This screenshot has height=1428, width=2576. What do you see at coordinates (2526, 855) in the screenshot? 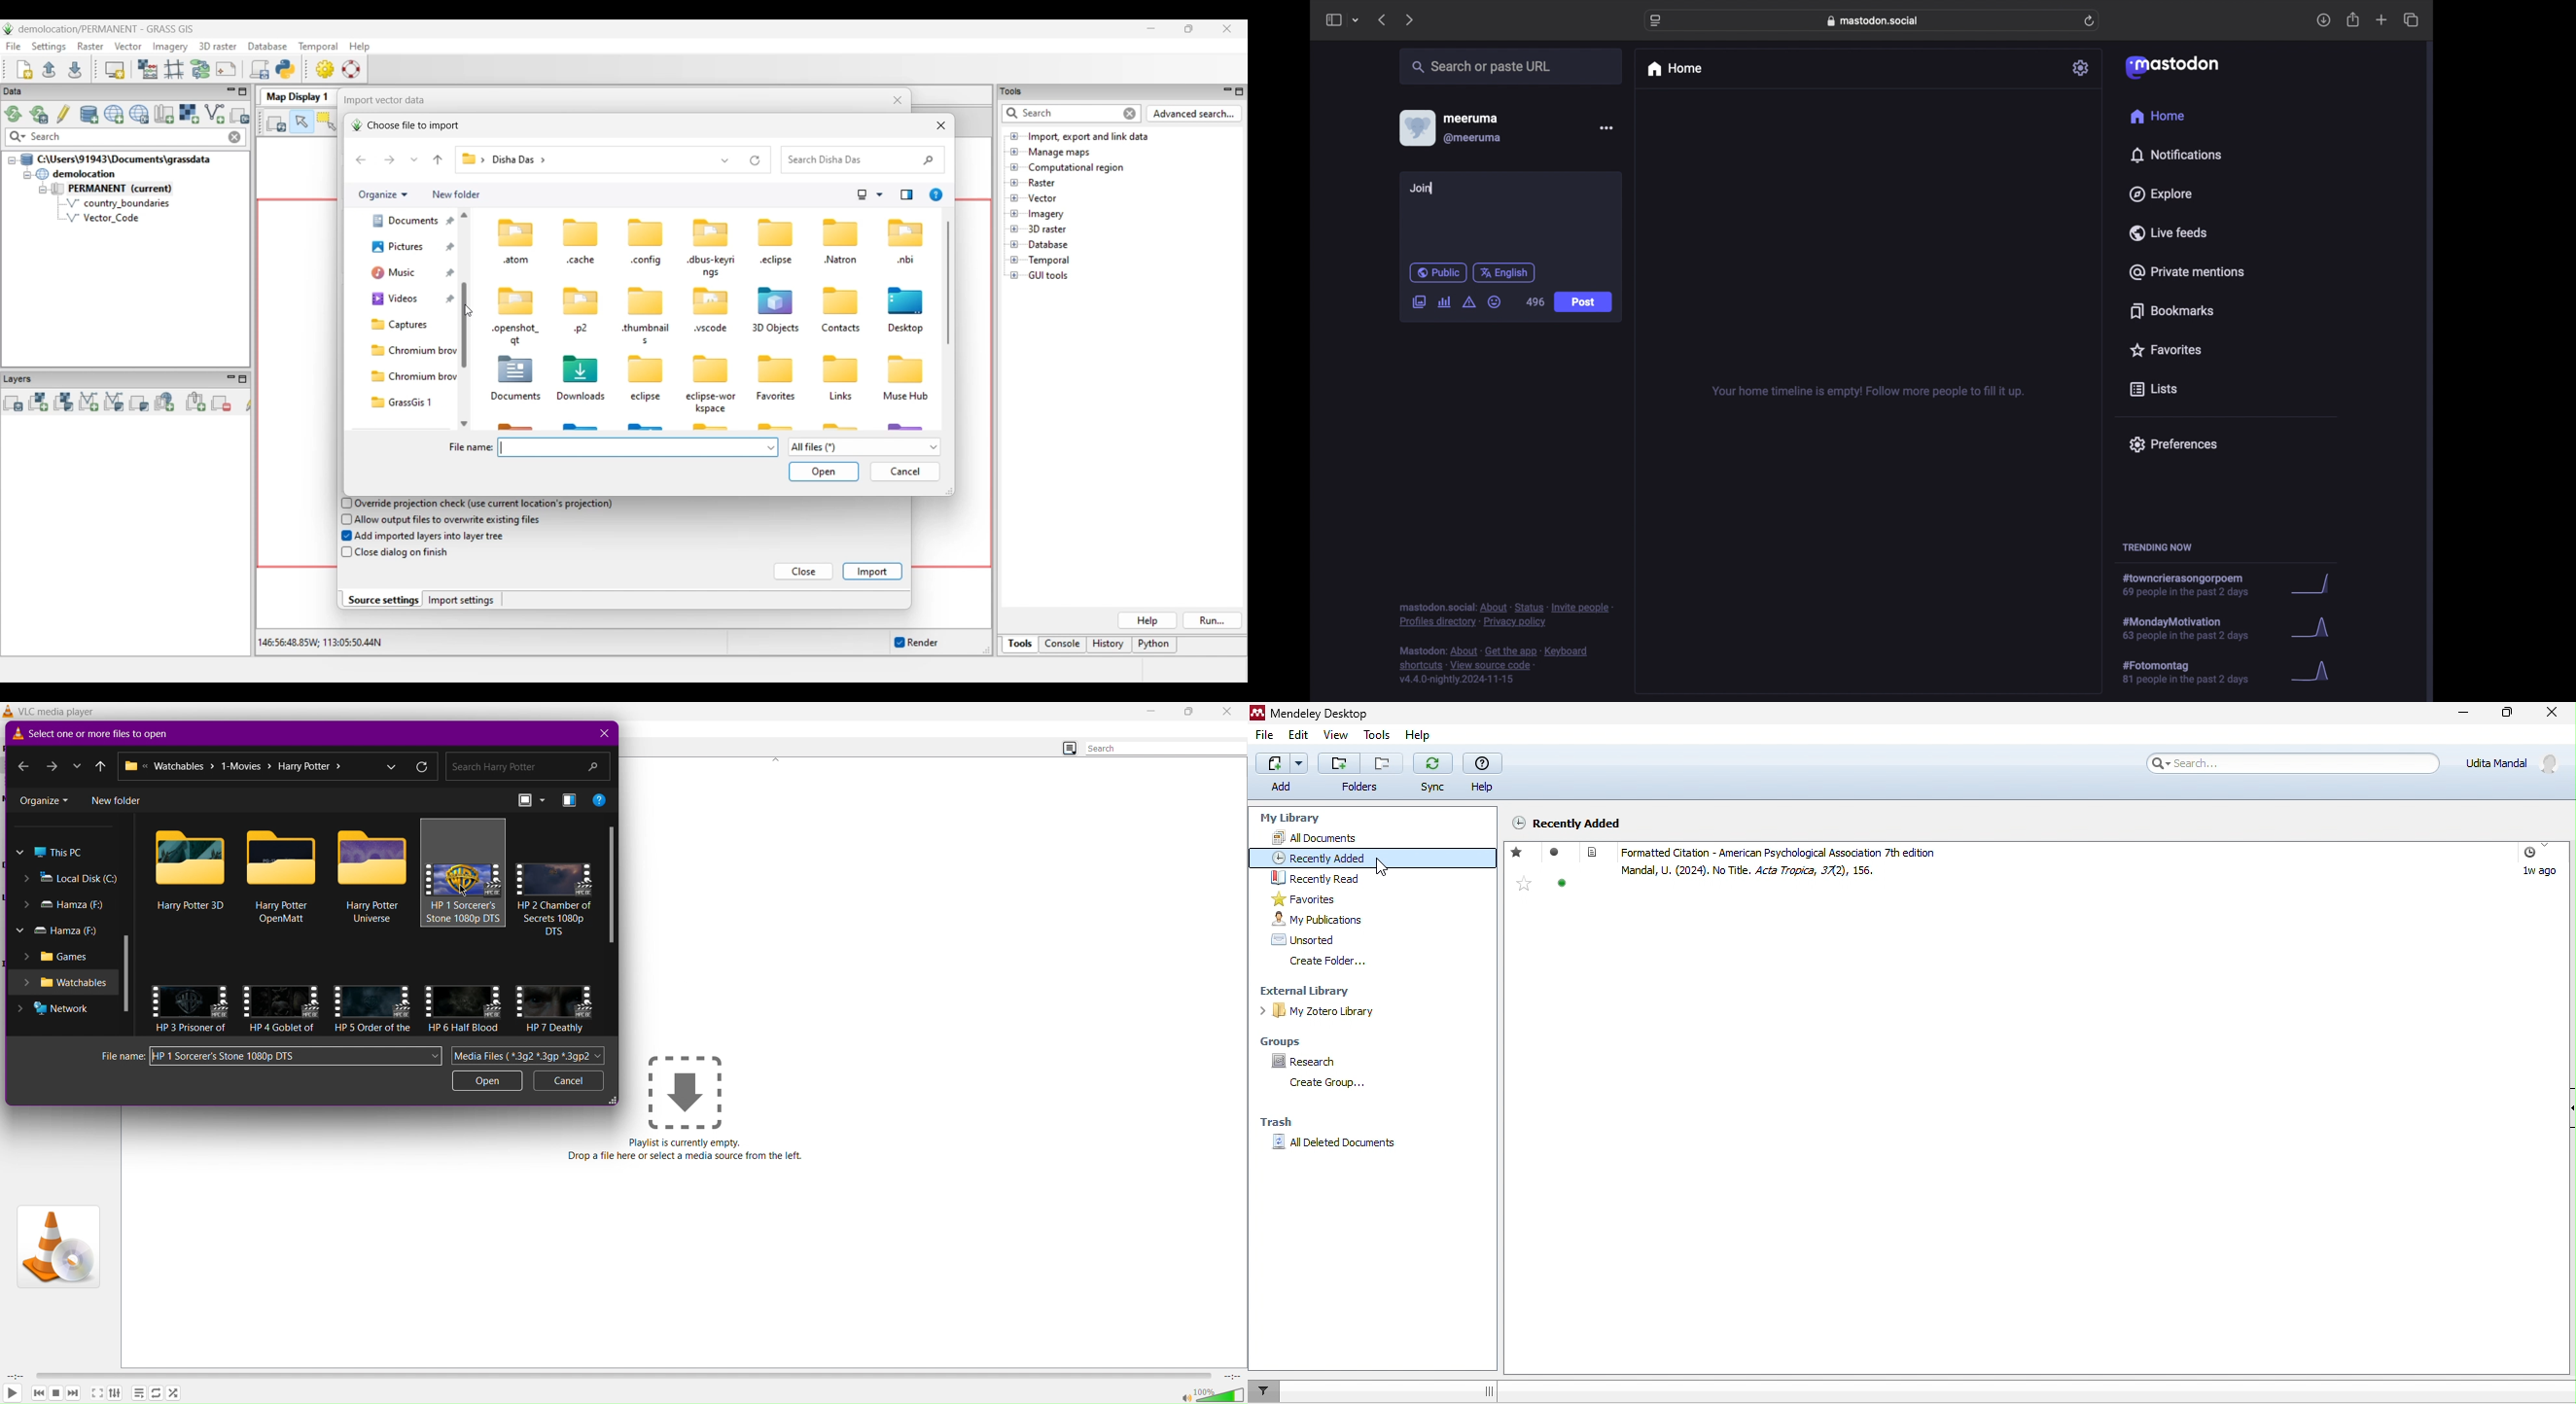
I see `time` at bounding box center [2526, 855].